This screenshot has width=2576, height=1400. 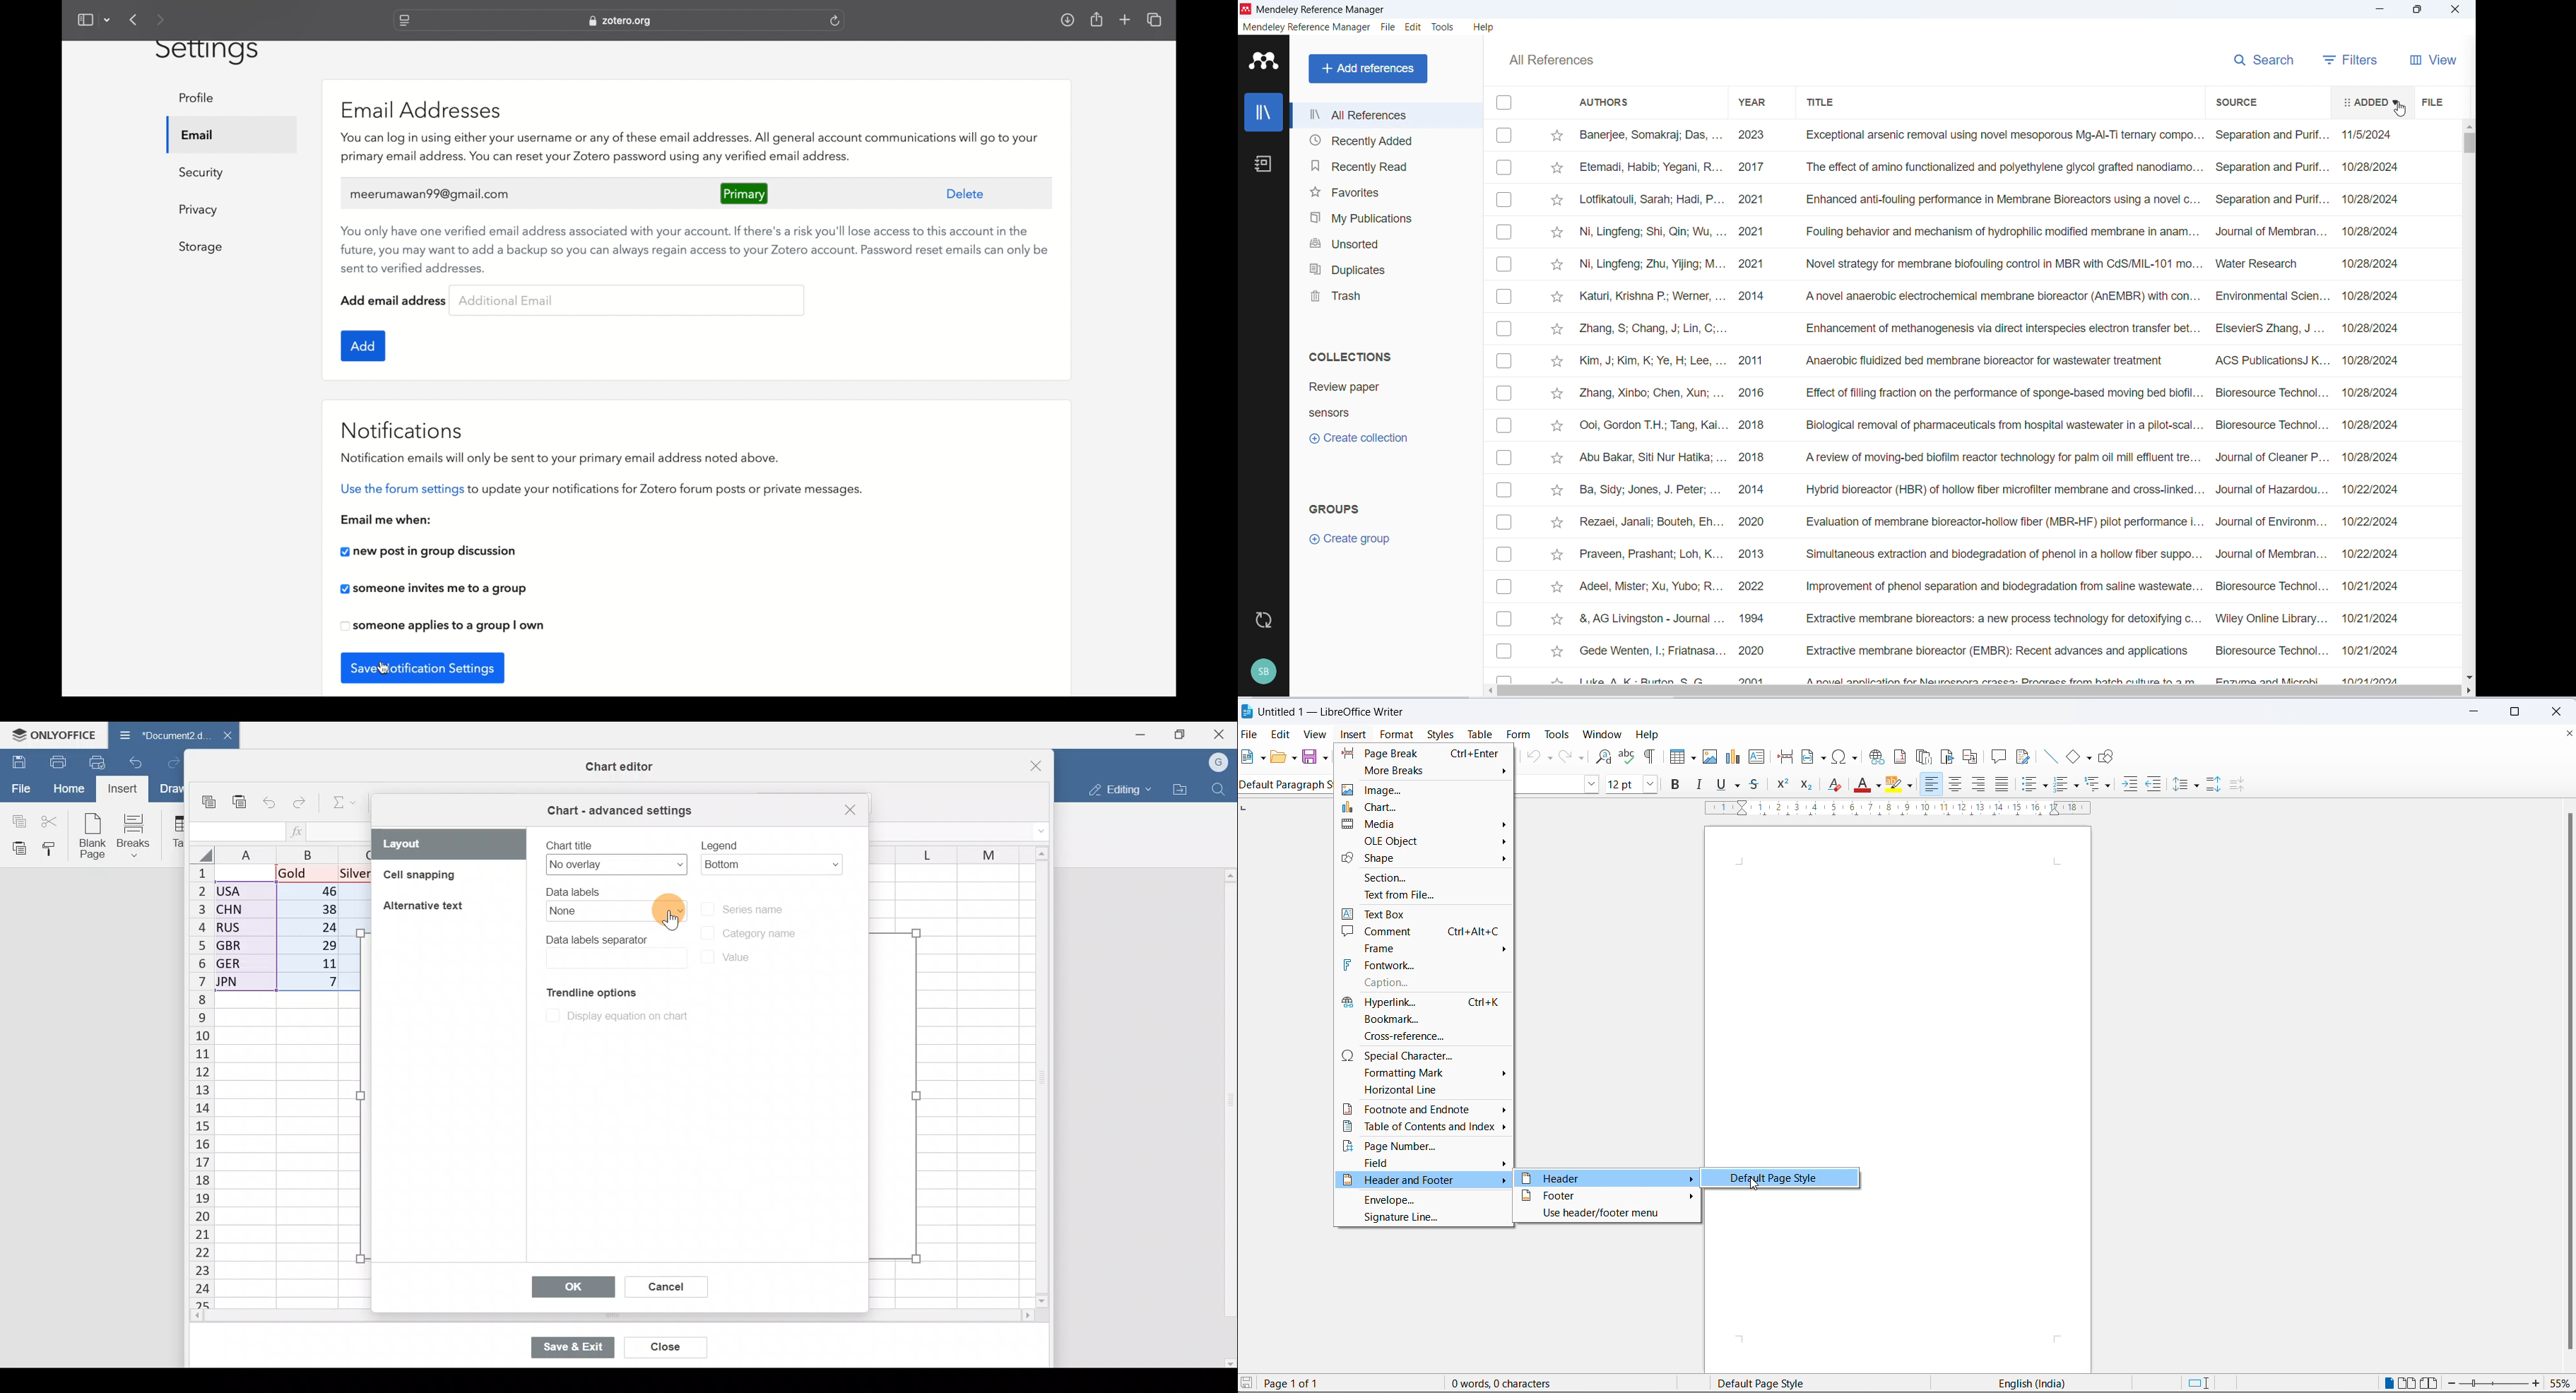 I want to click on insert images, so click(x=1711, y=757).